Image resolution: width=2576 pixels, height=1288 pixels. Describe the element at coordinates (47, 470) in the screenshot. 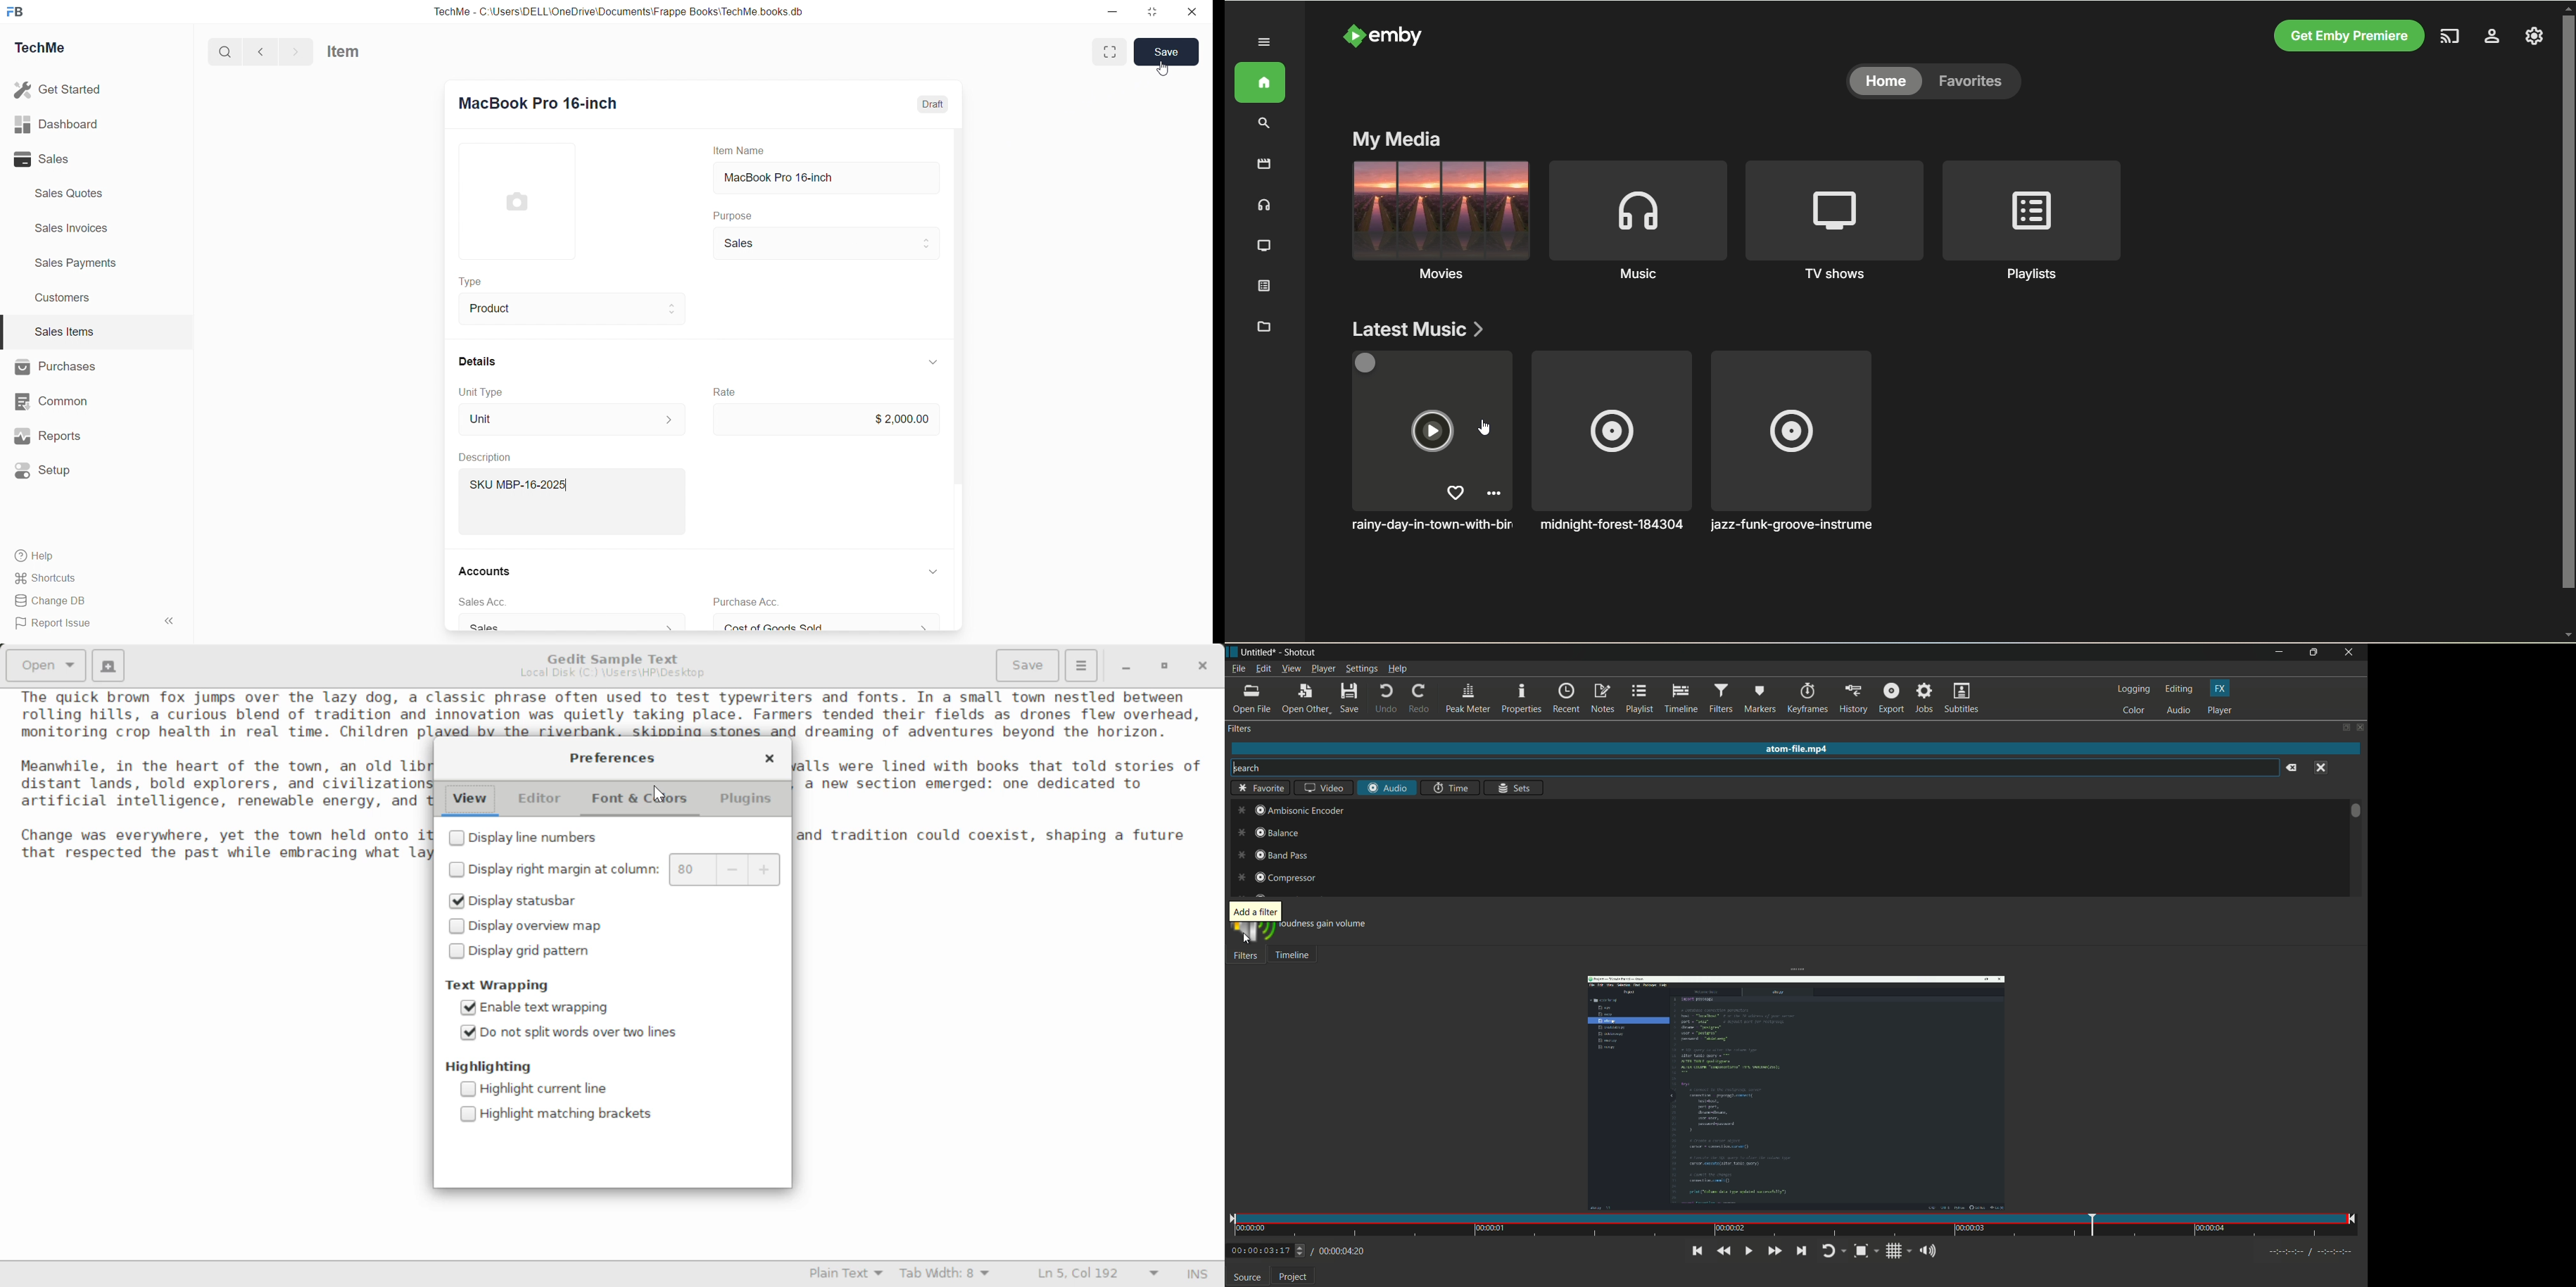

I see `Setup` at that location.